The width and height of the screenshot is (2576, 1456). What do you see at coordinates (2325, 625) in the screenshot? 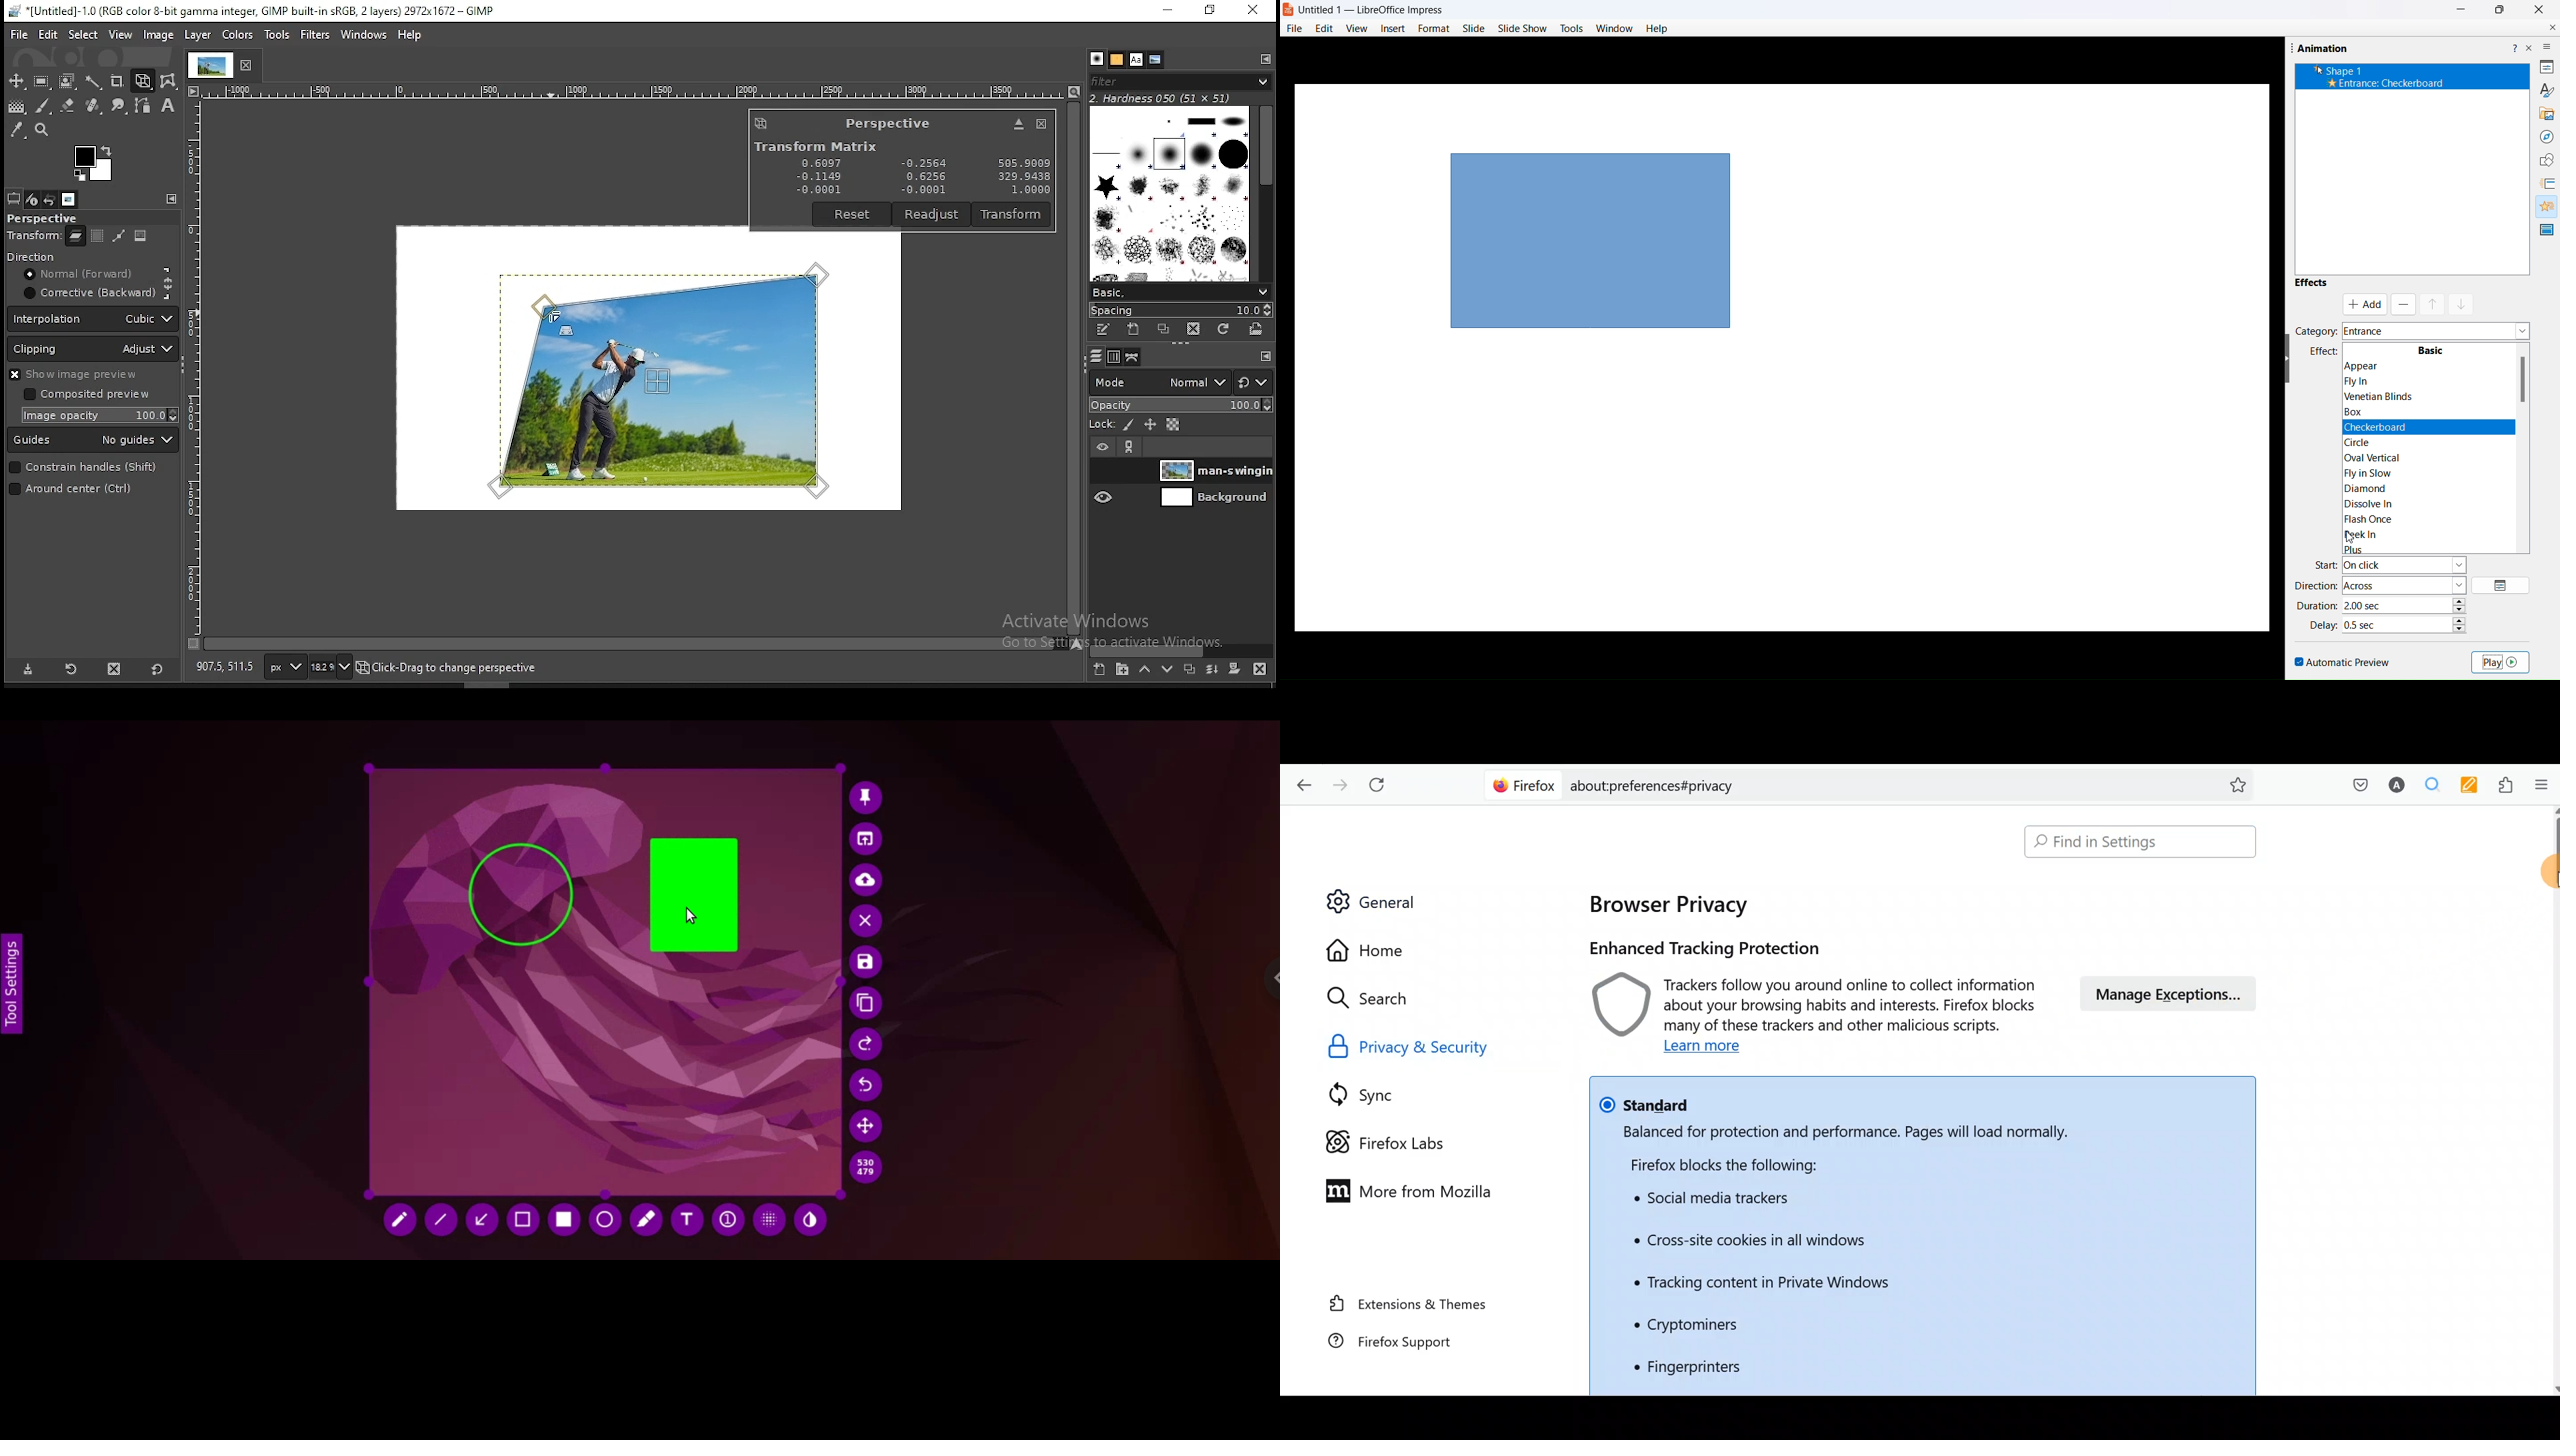
I see `delay` at bounding box center [2325, 625].